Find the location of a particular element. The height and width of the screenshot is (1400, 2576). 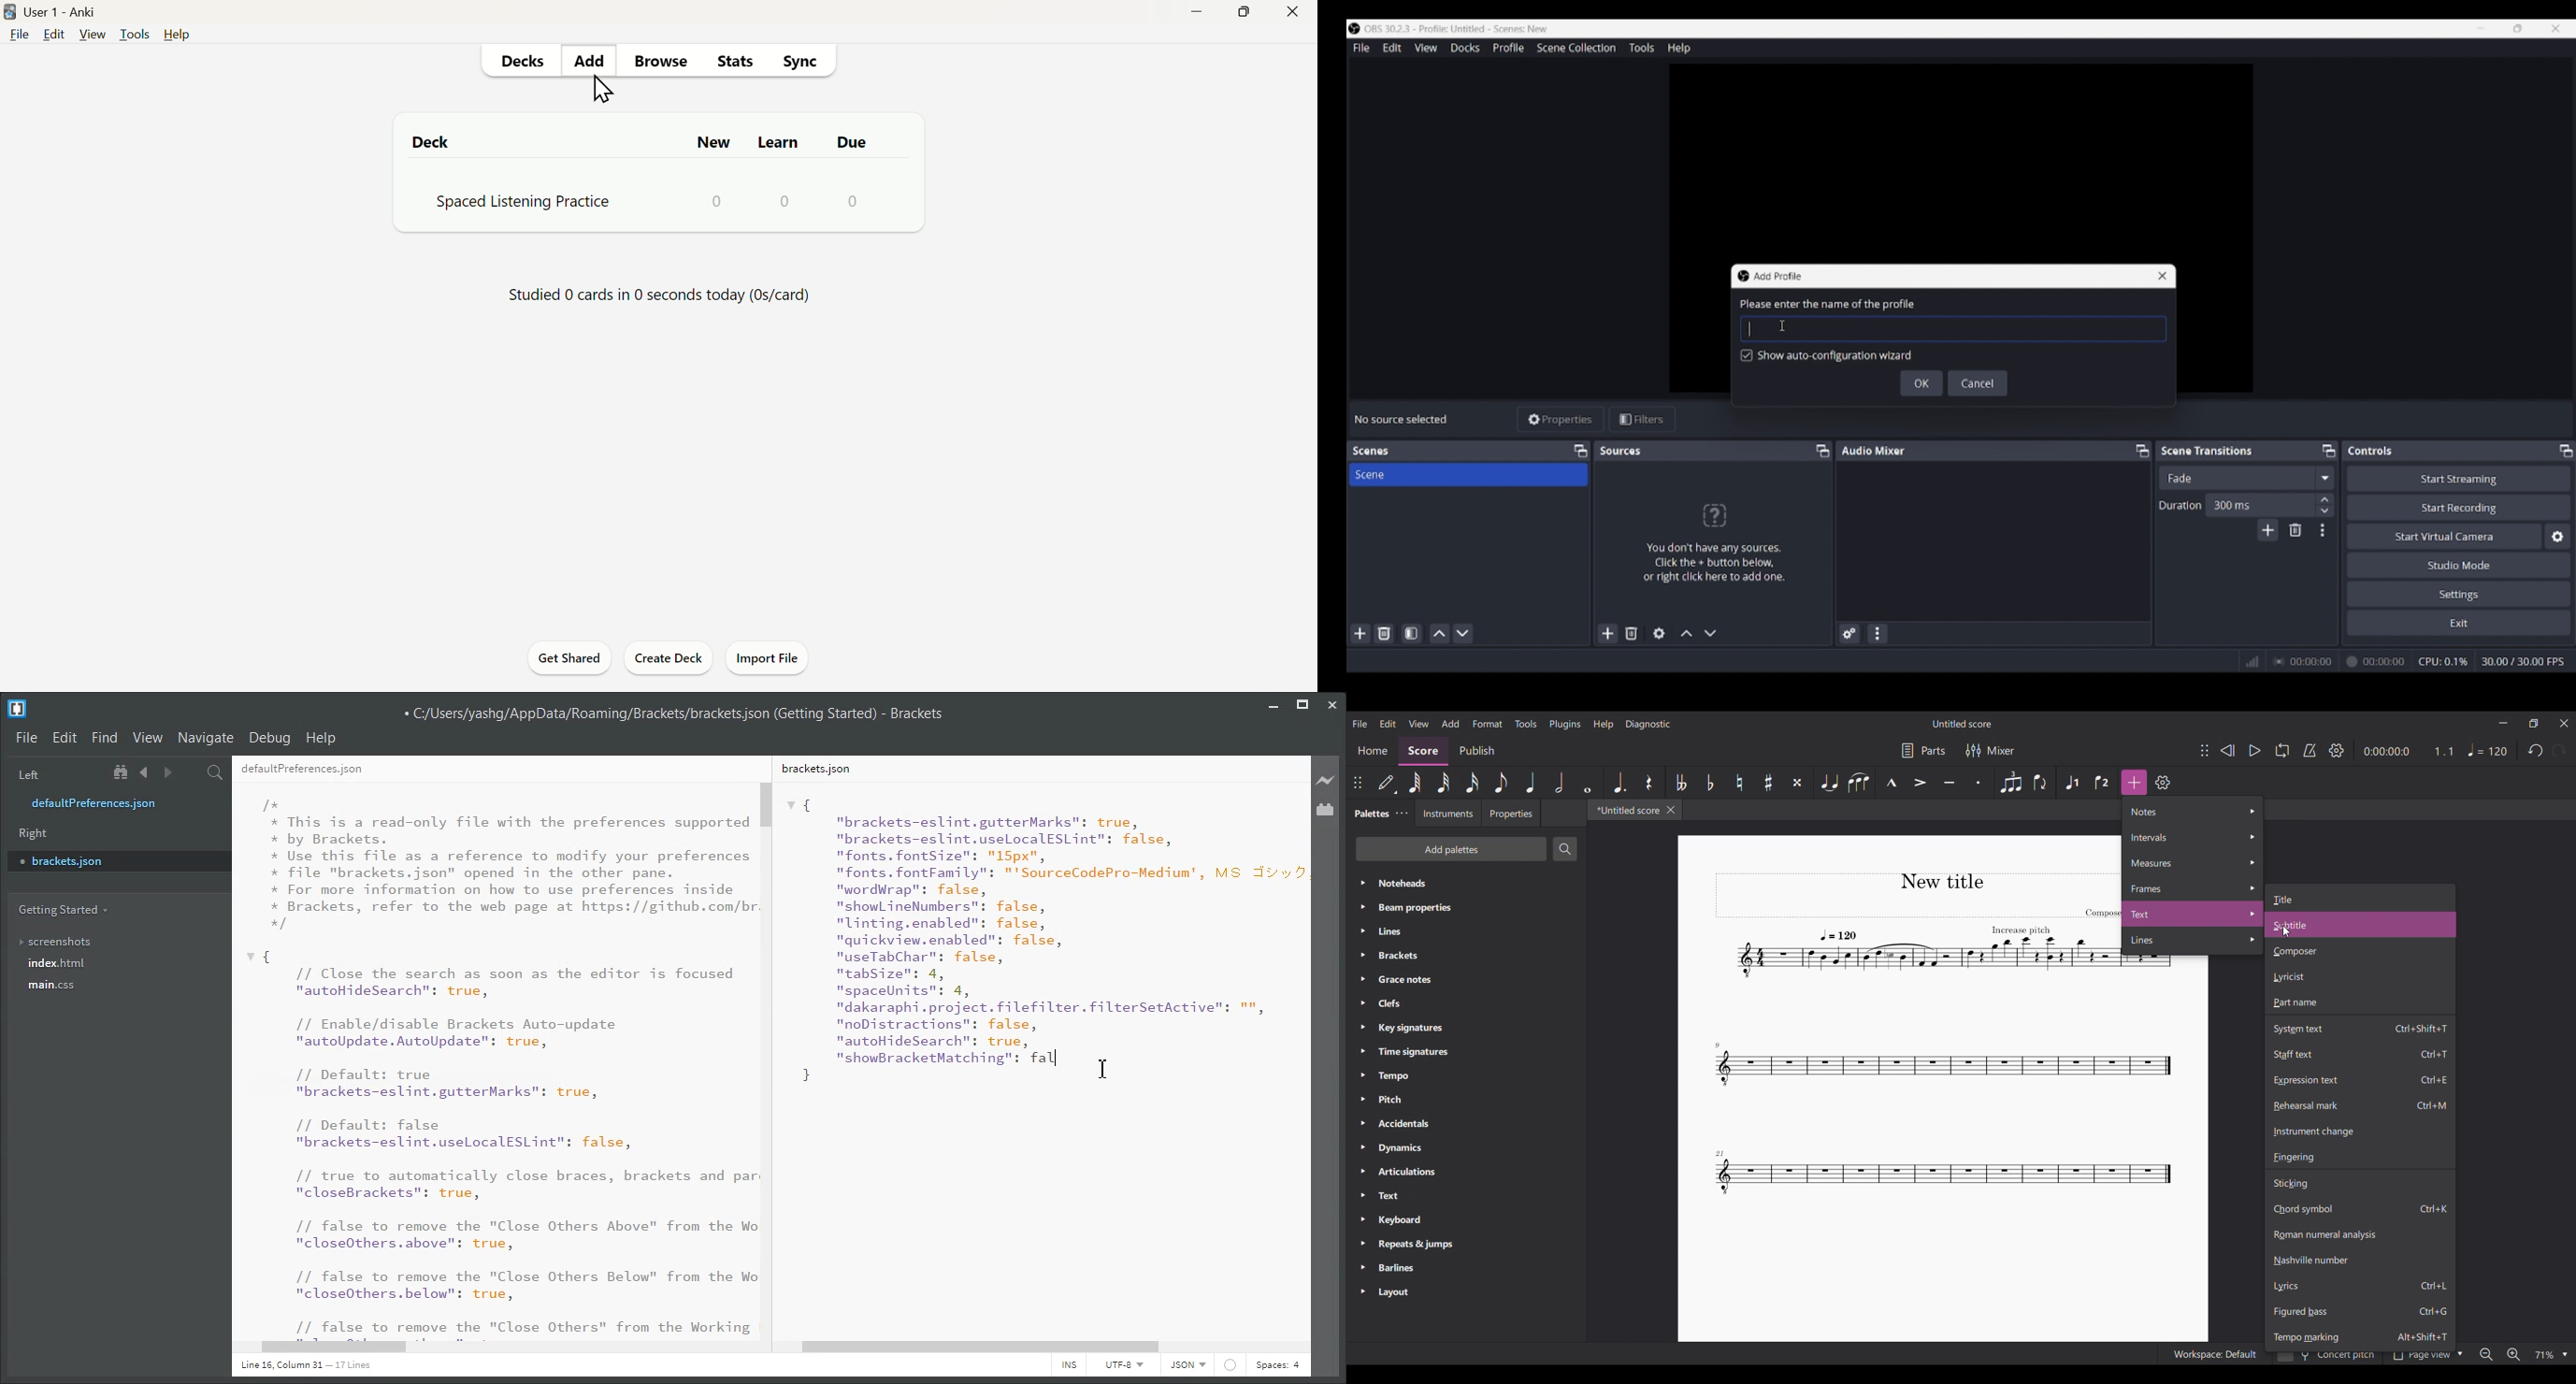

Horizontal Scroll Bar is located at coordinates (504, 1348).